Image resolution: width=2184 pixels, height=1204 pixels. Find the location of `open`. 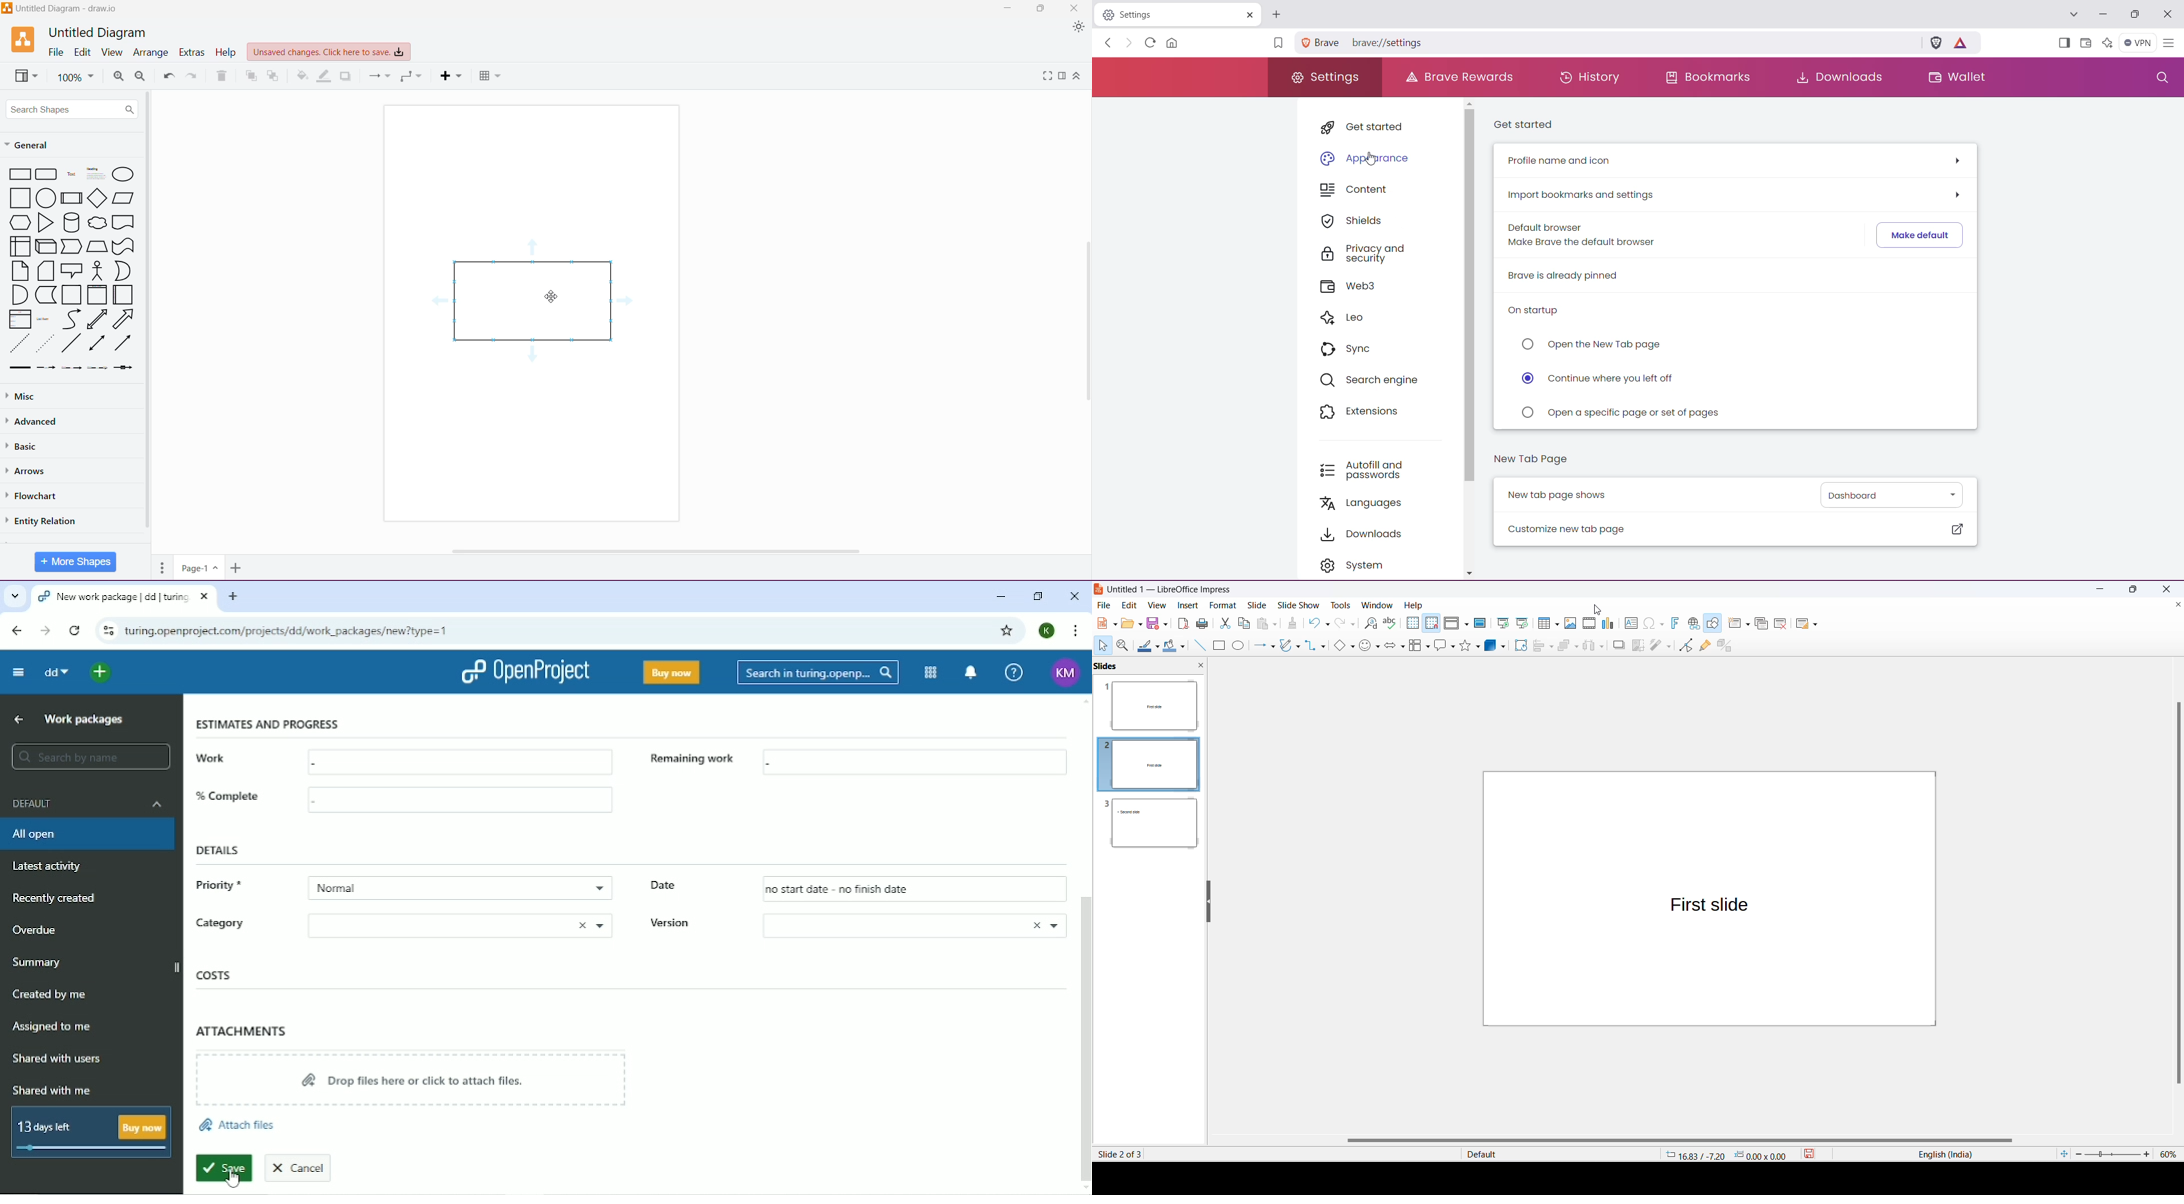

open is located at coordinates (1127, 623).